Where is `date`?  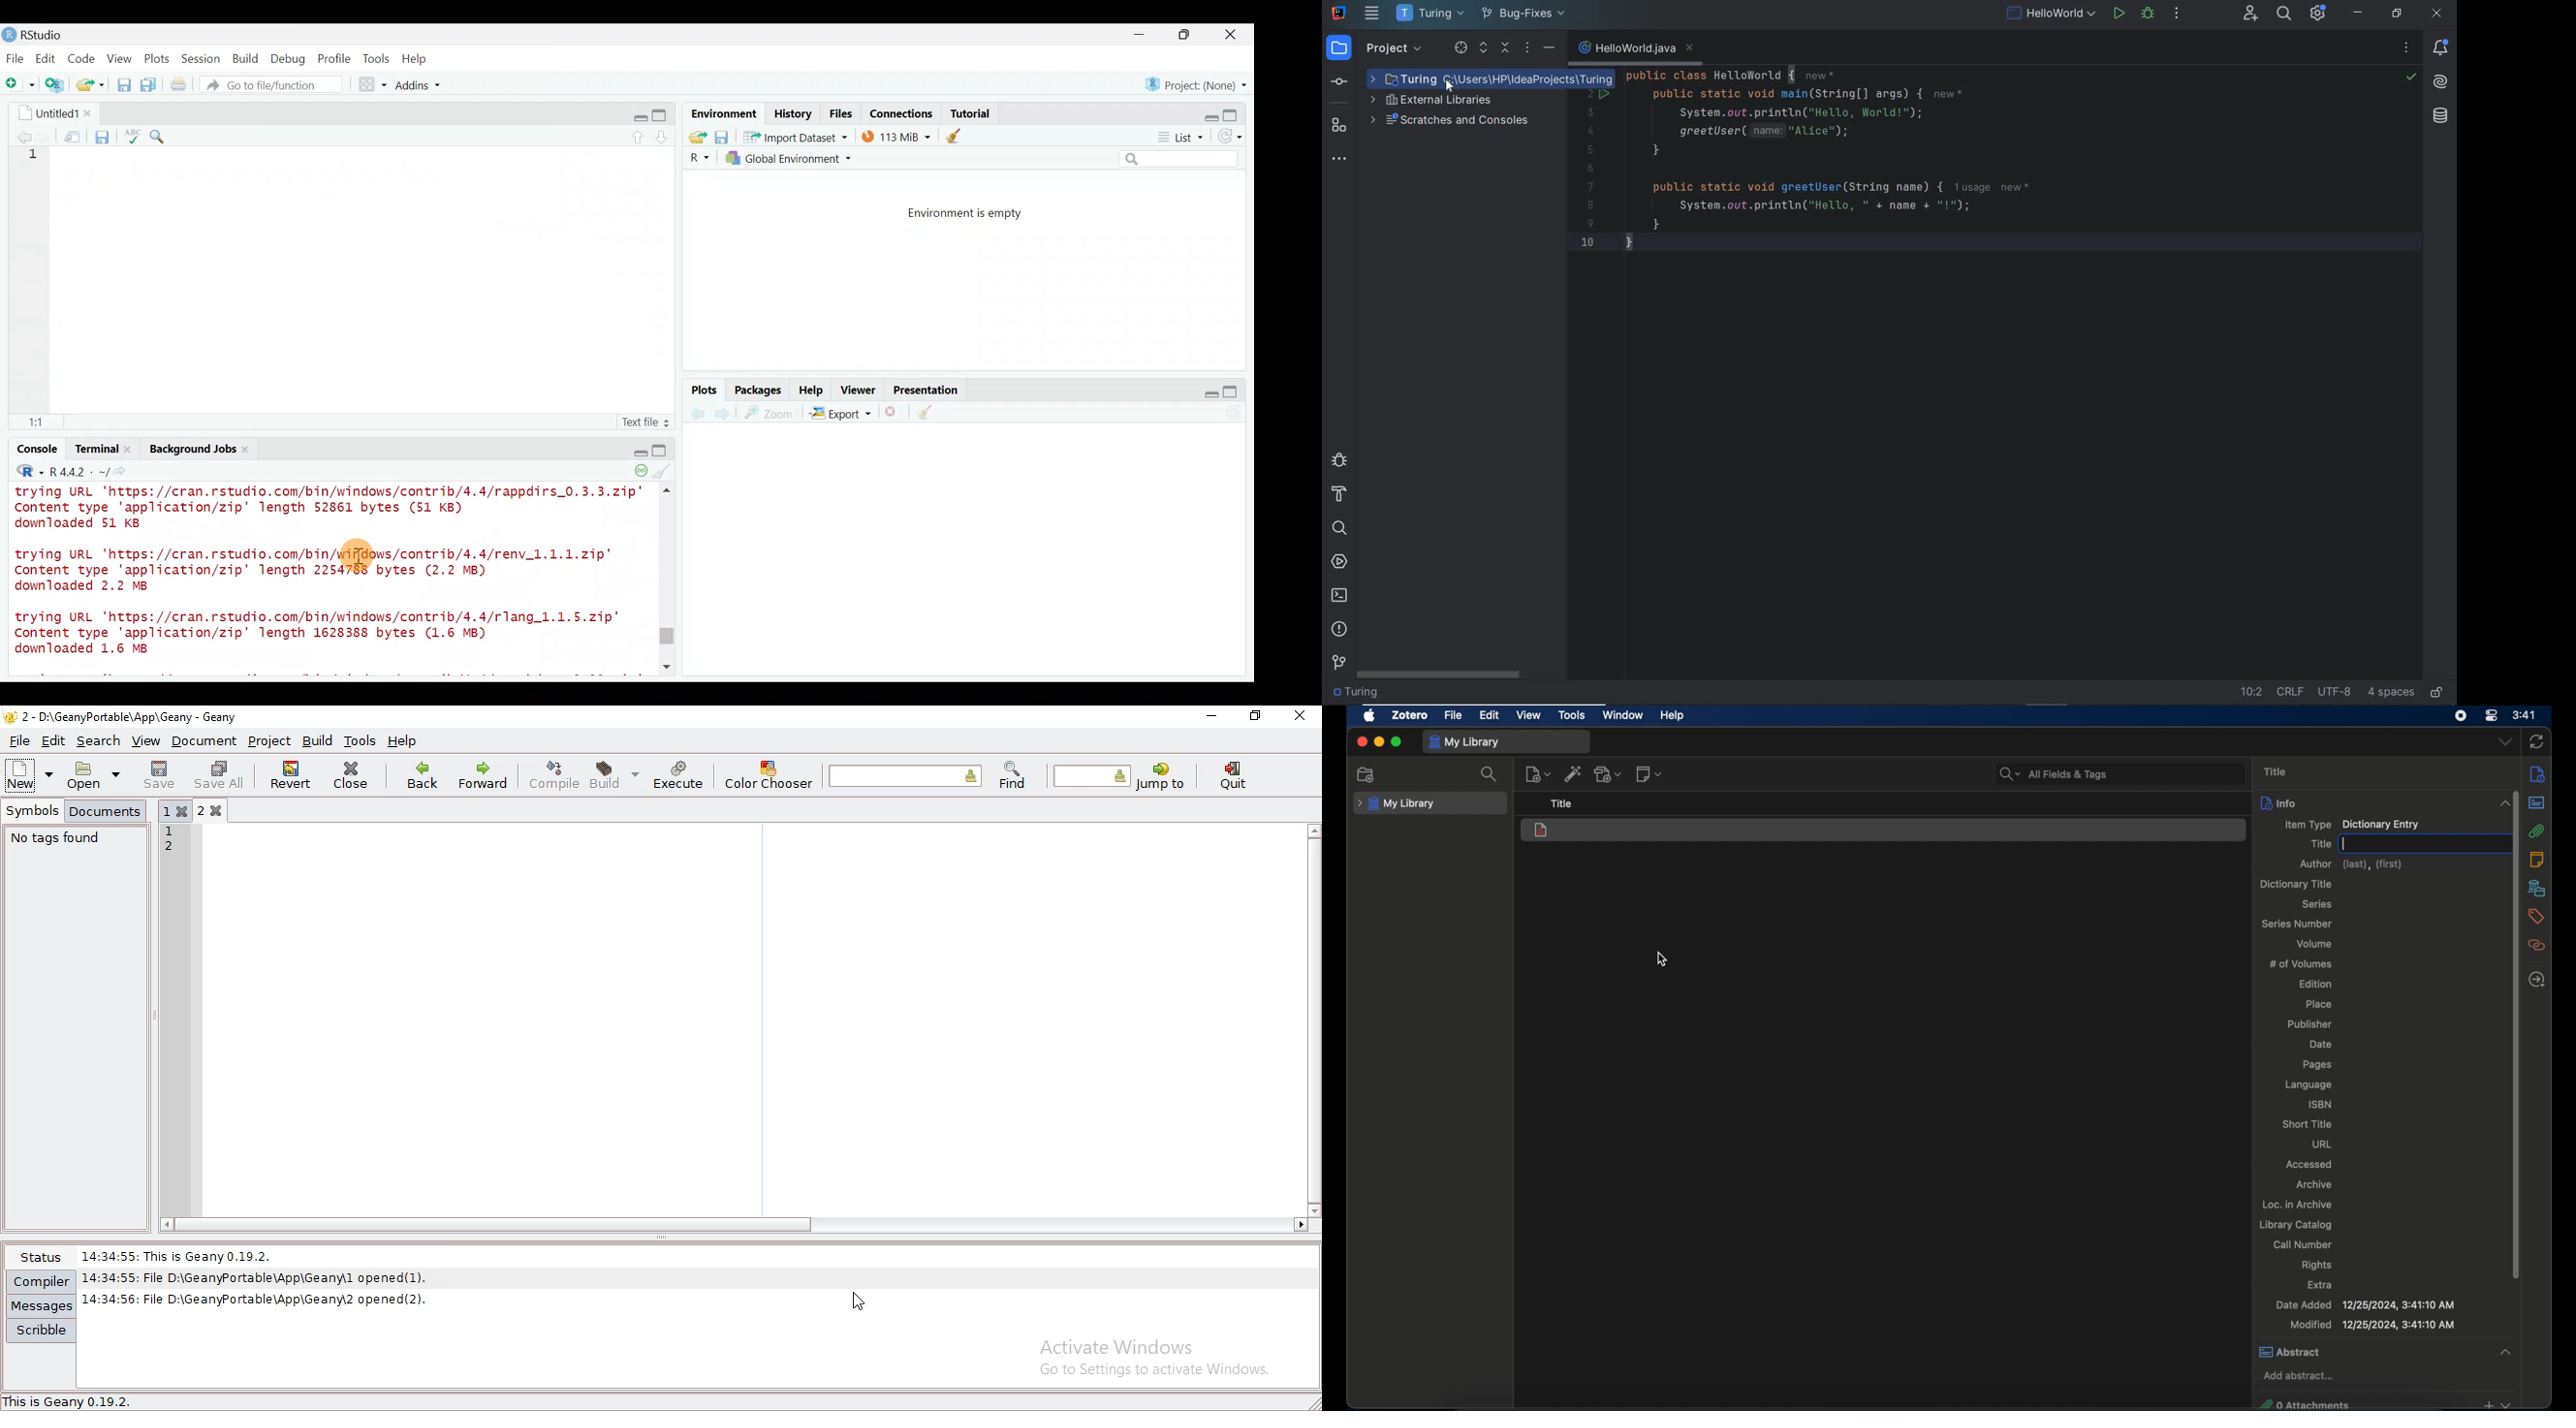
date is located at coordinates (2323, 1045).